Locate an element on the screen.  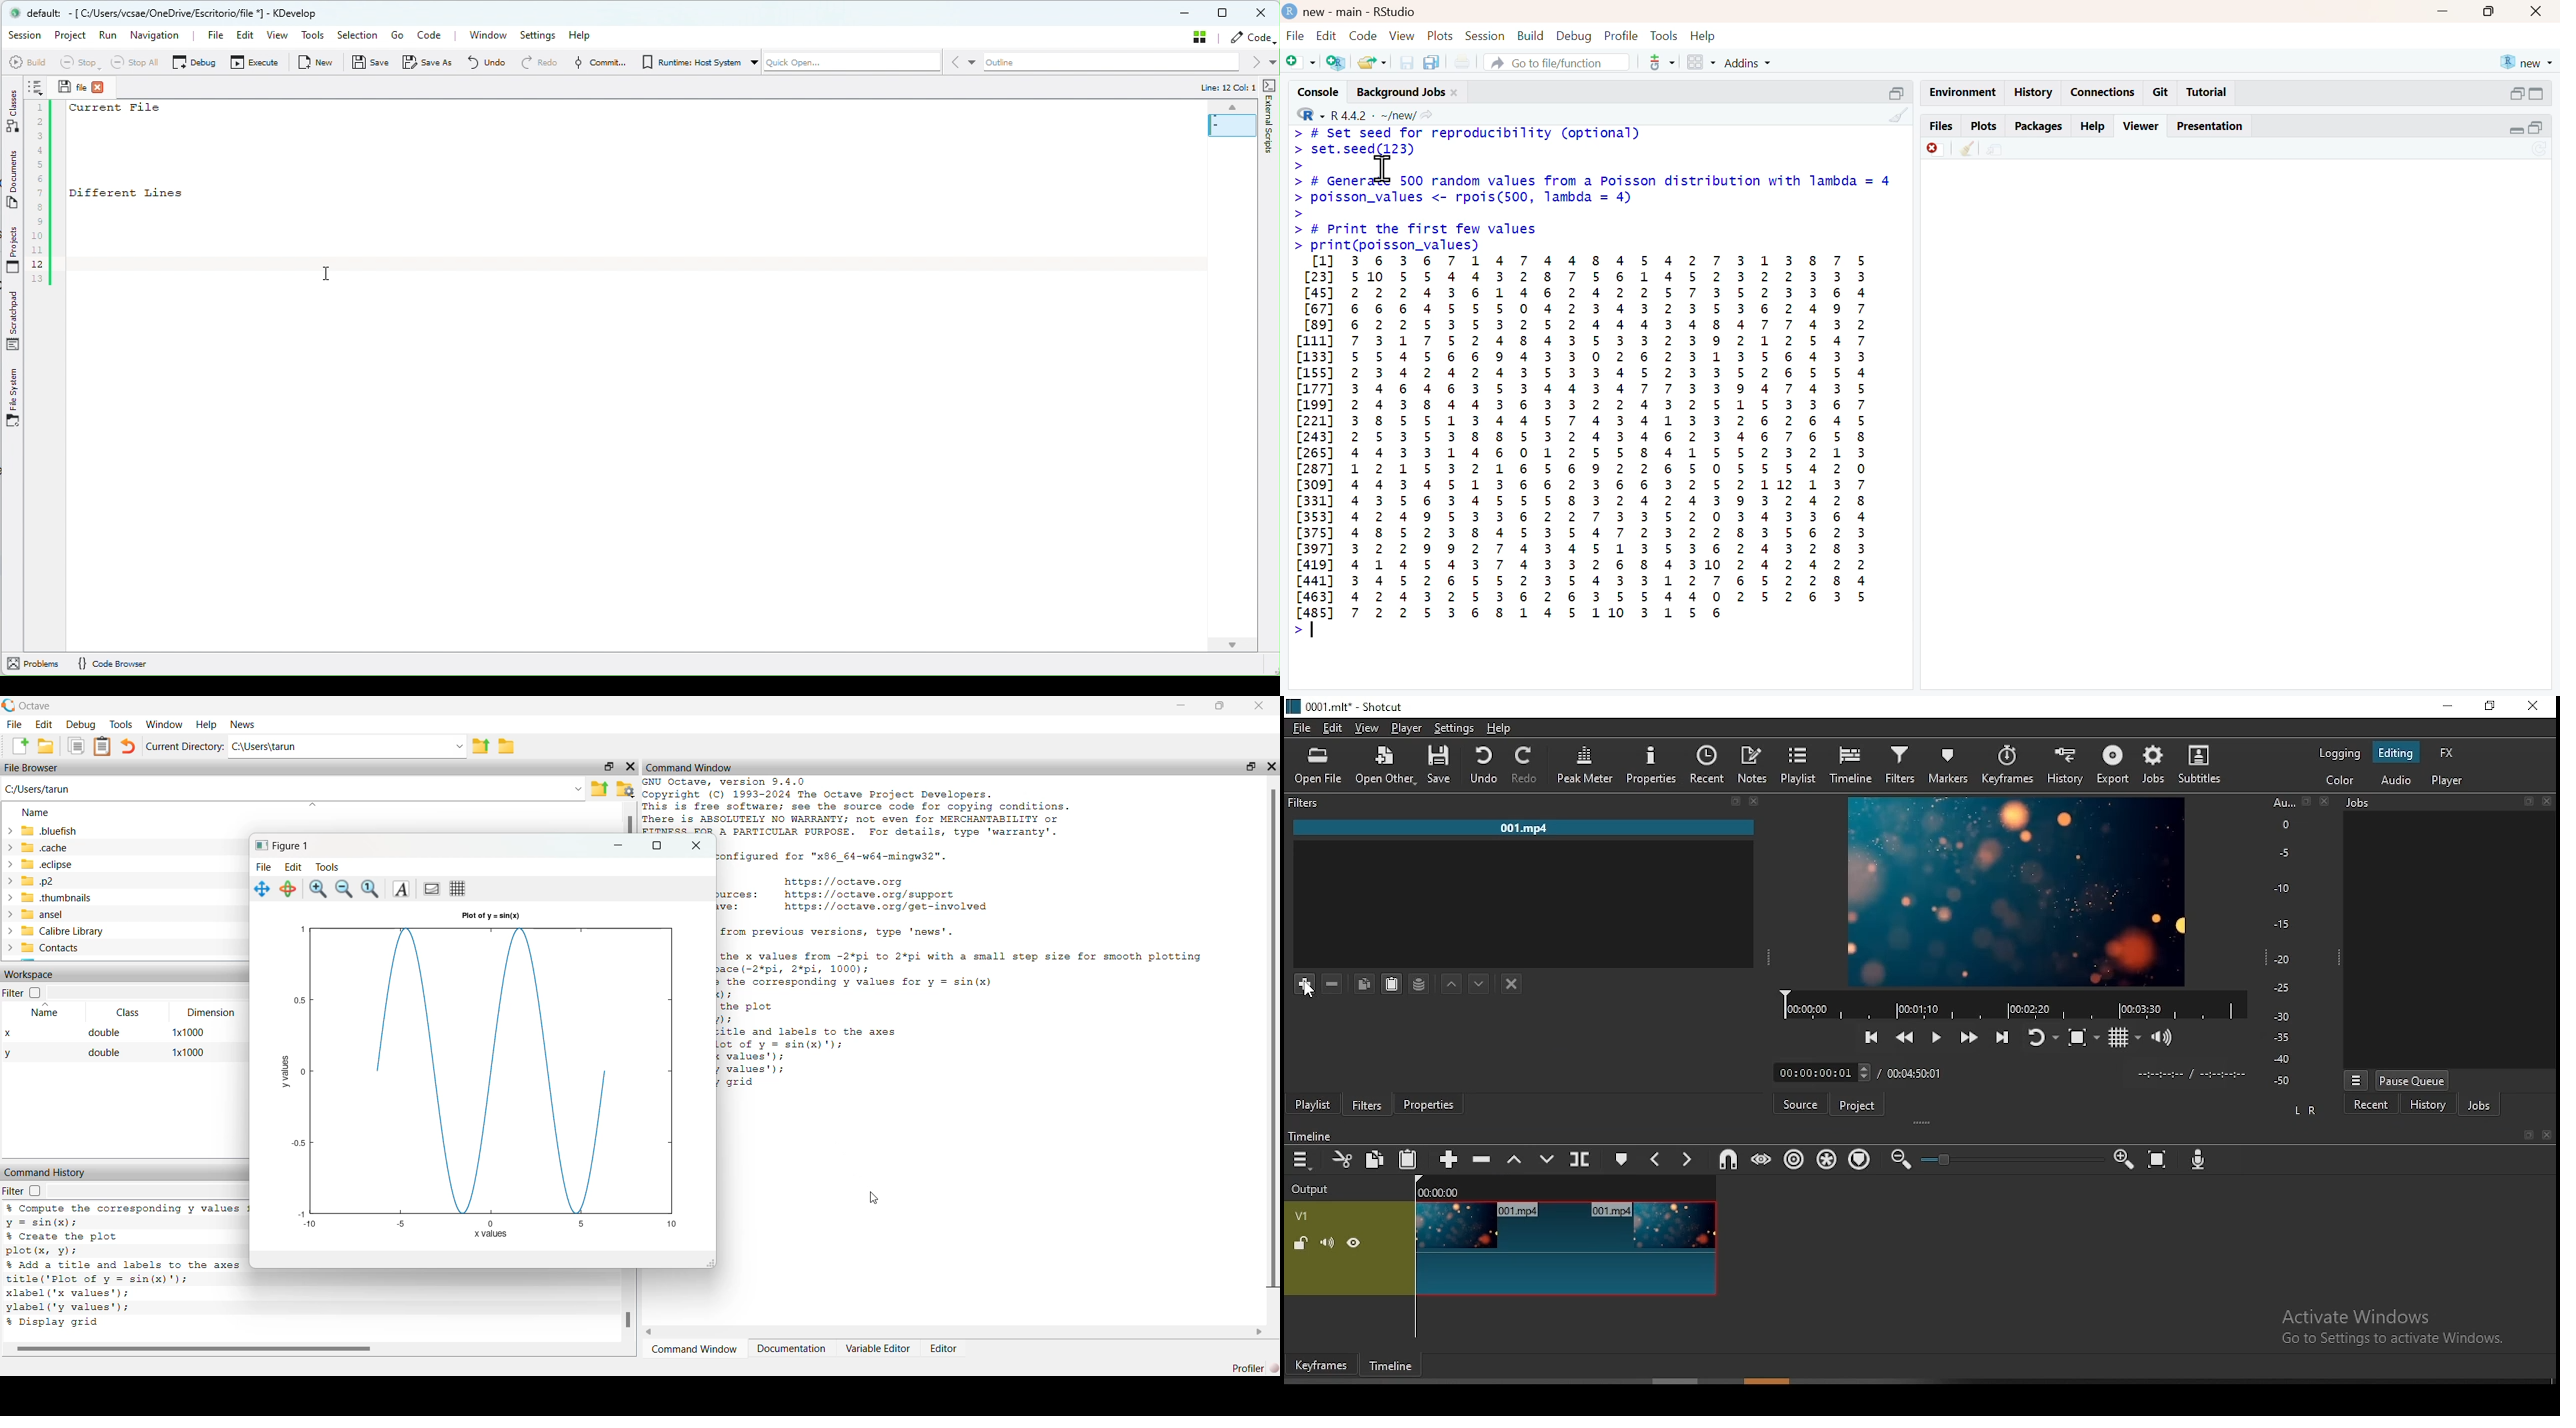
undo is located at coordinates (1483, 766).